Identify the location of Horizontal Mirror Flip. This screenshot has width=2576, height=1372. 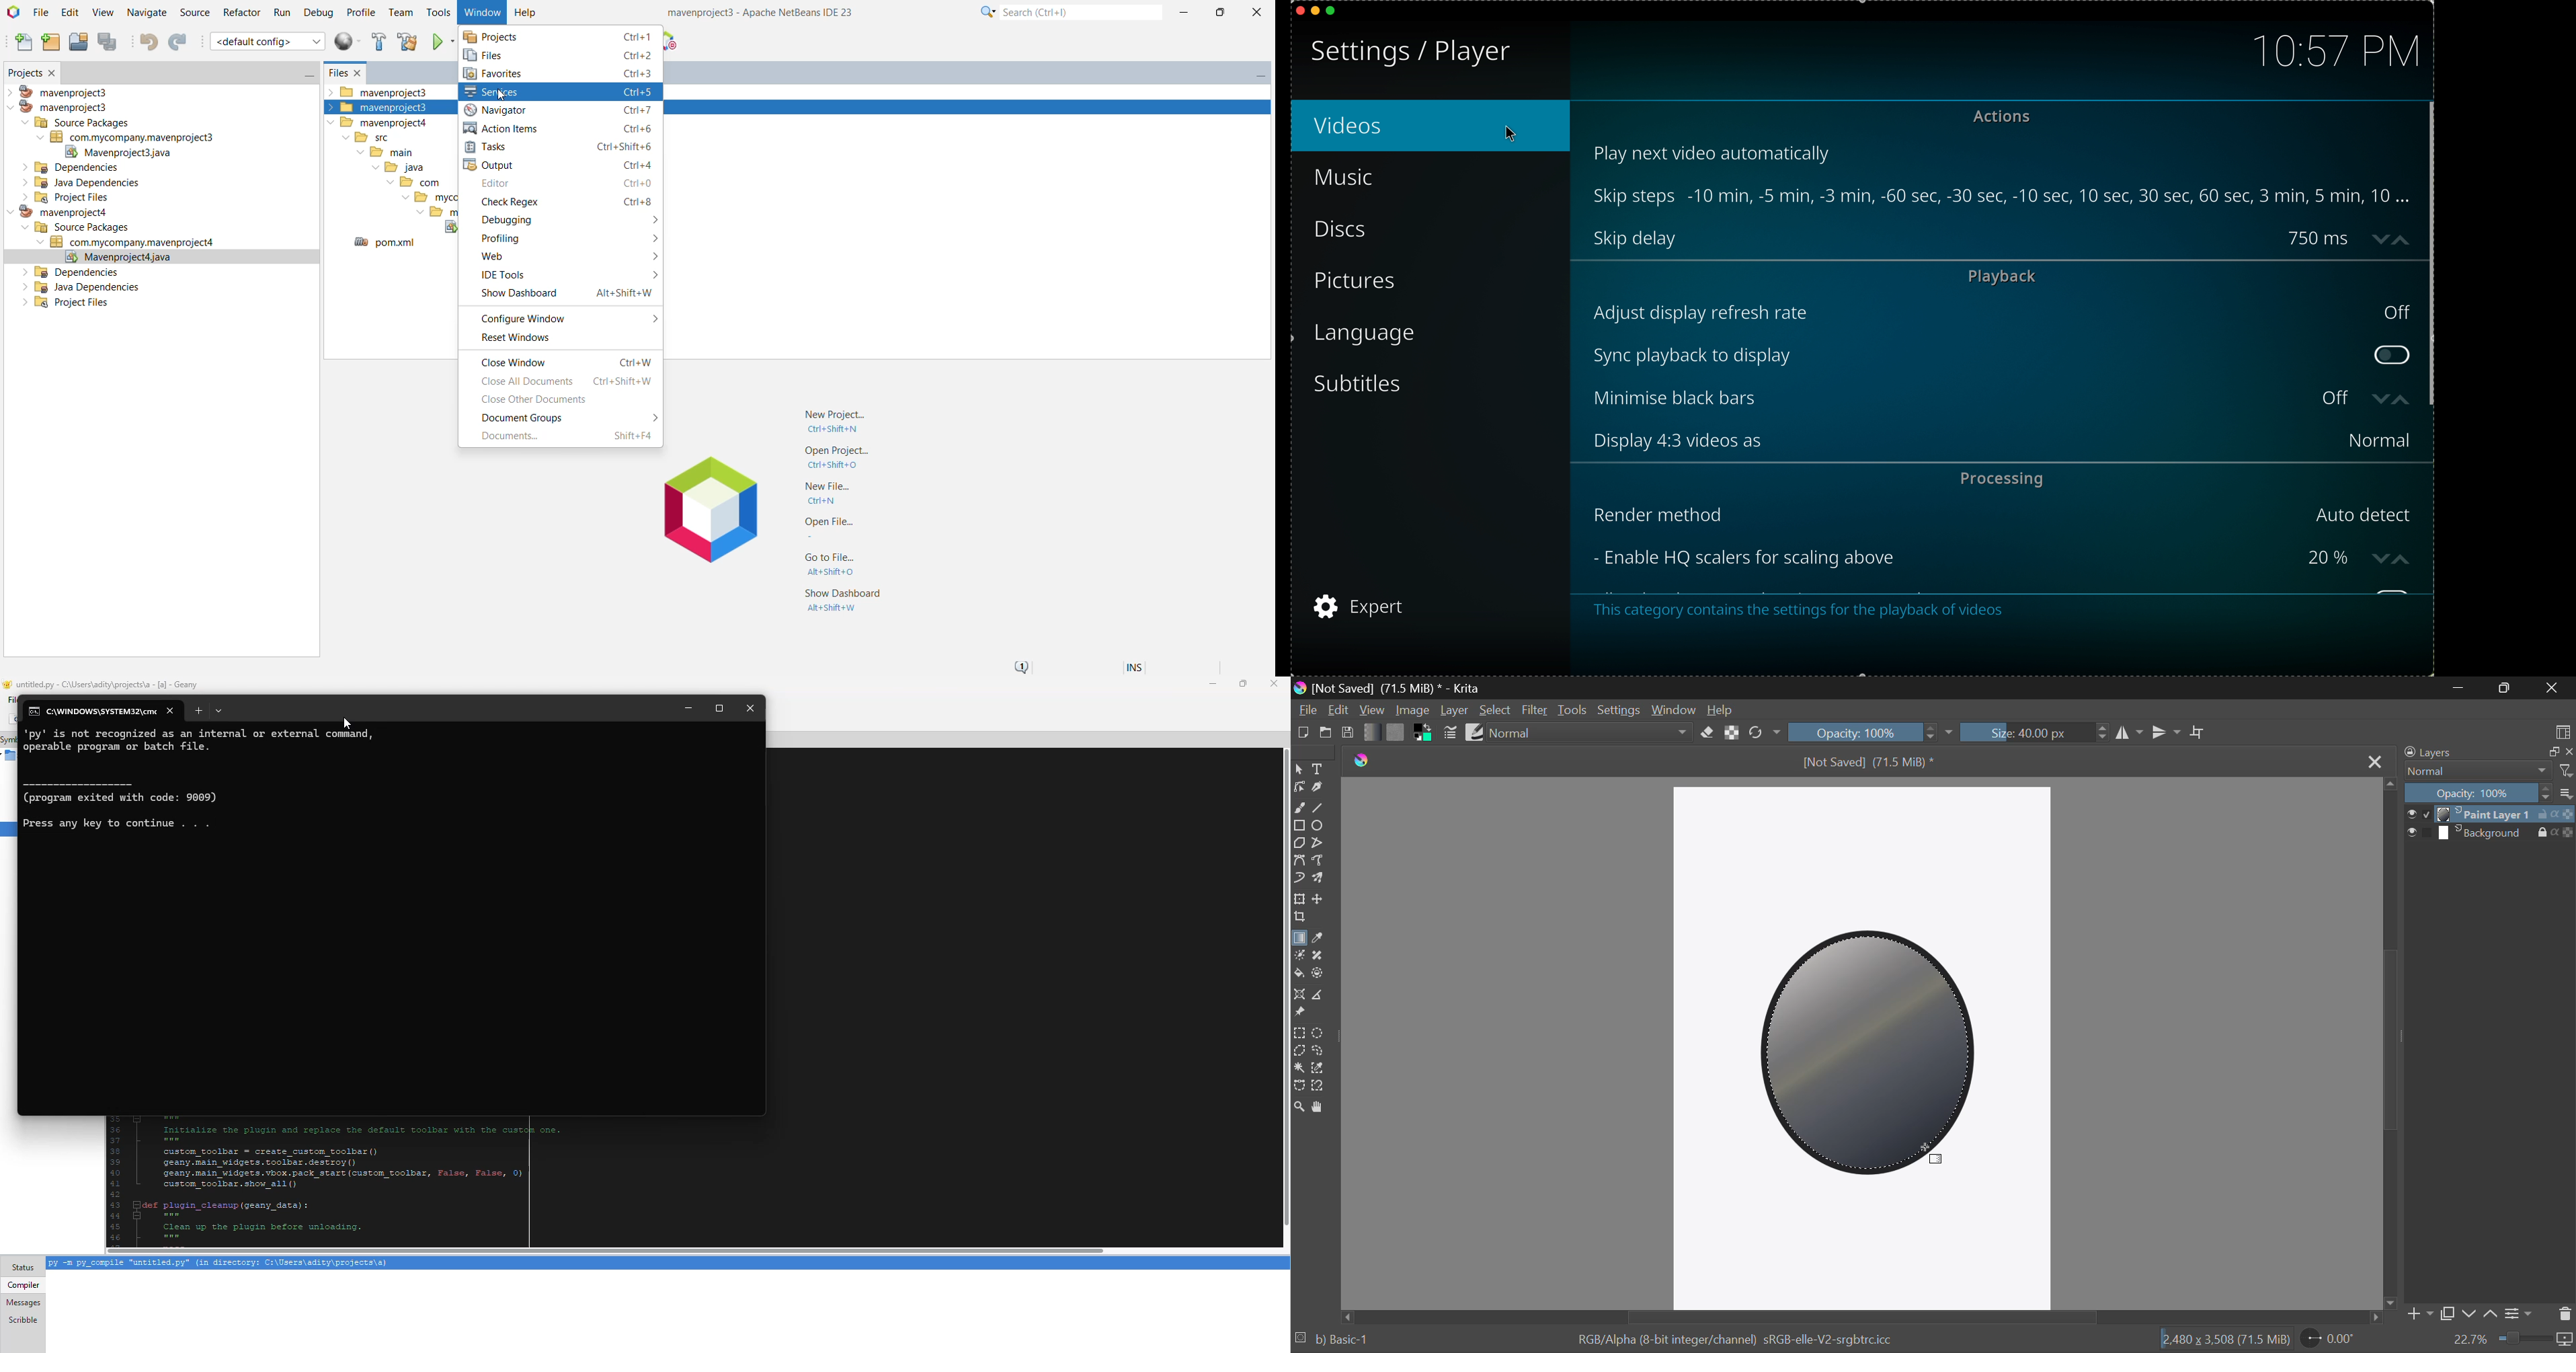
(2168, 734).